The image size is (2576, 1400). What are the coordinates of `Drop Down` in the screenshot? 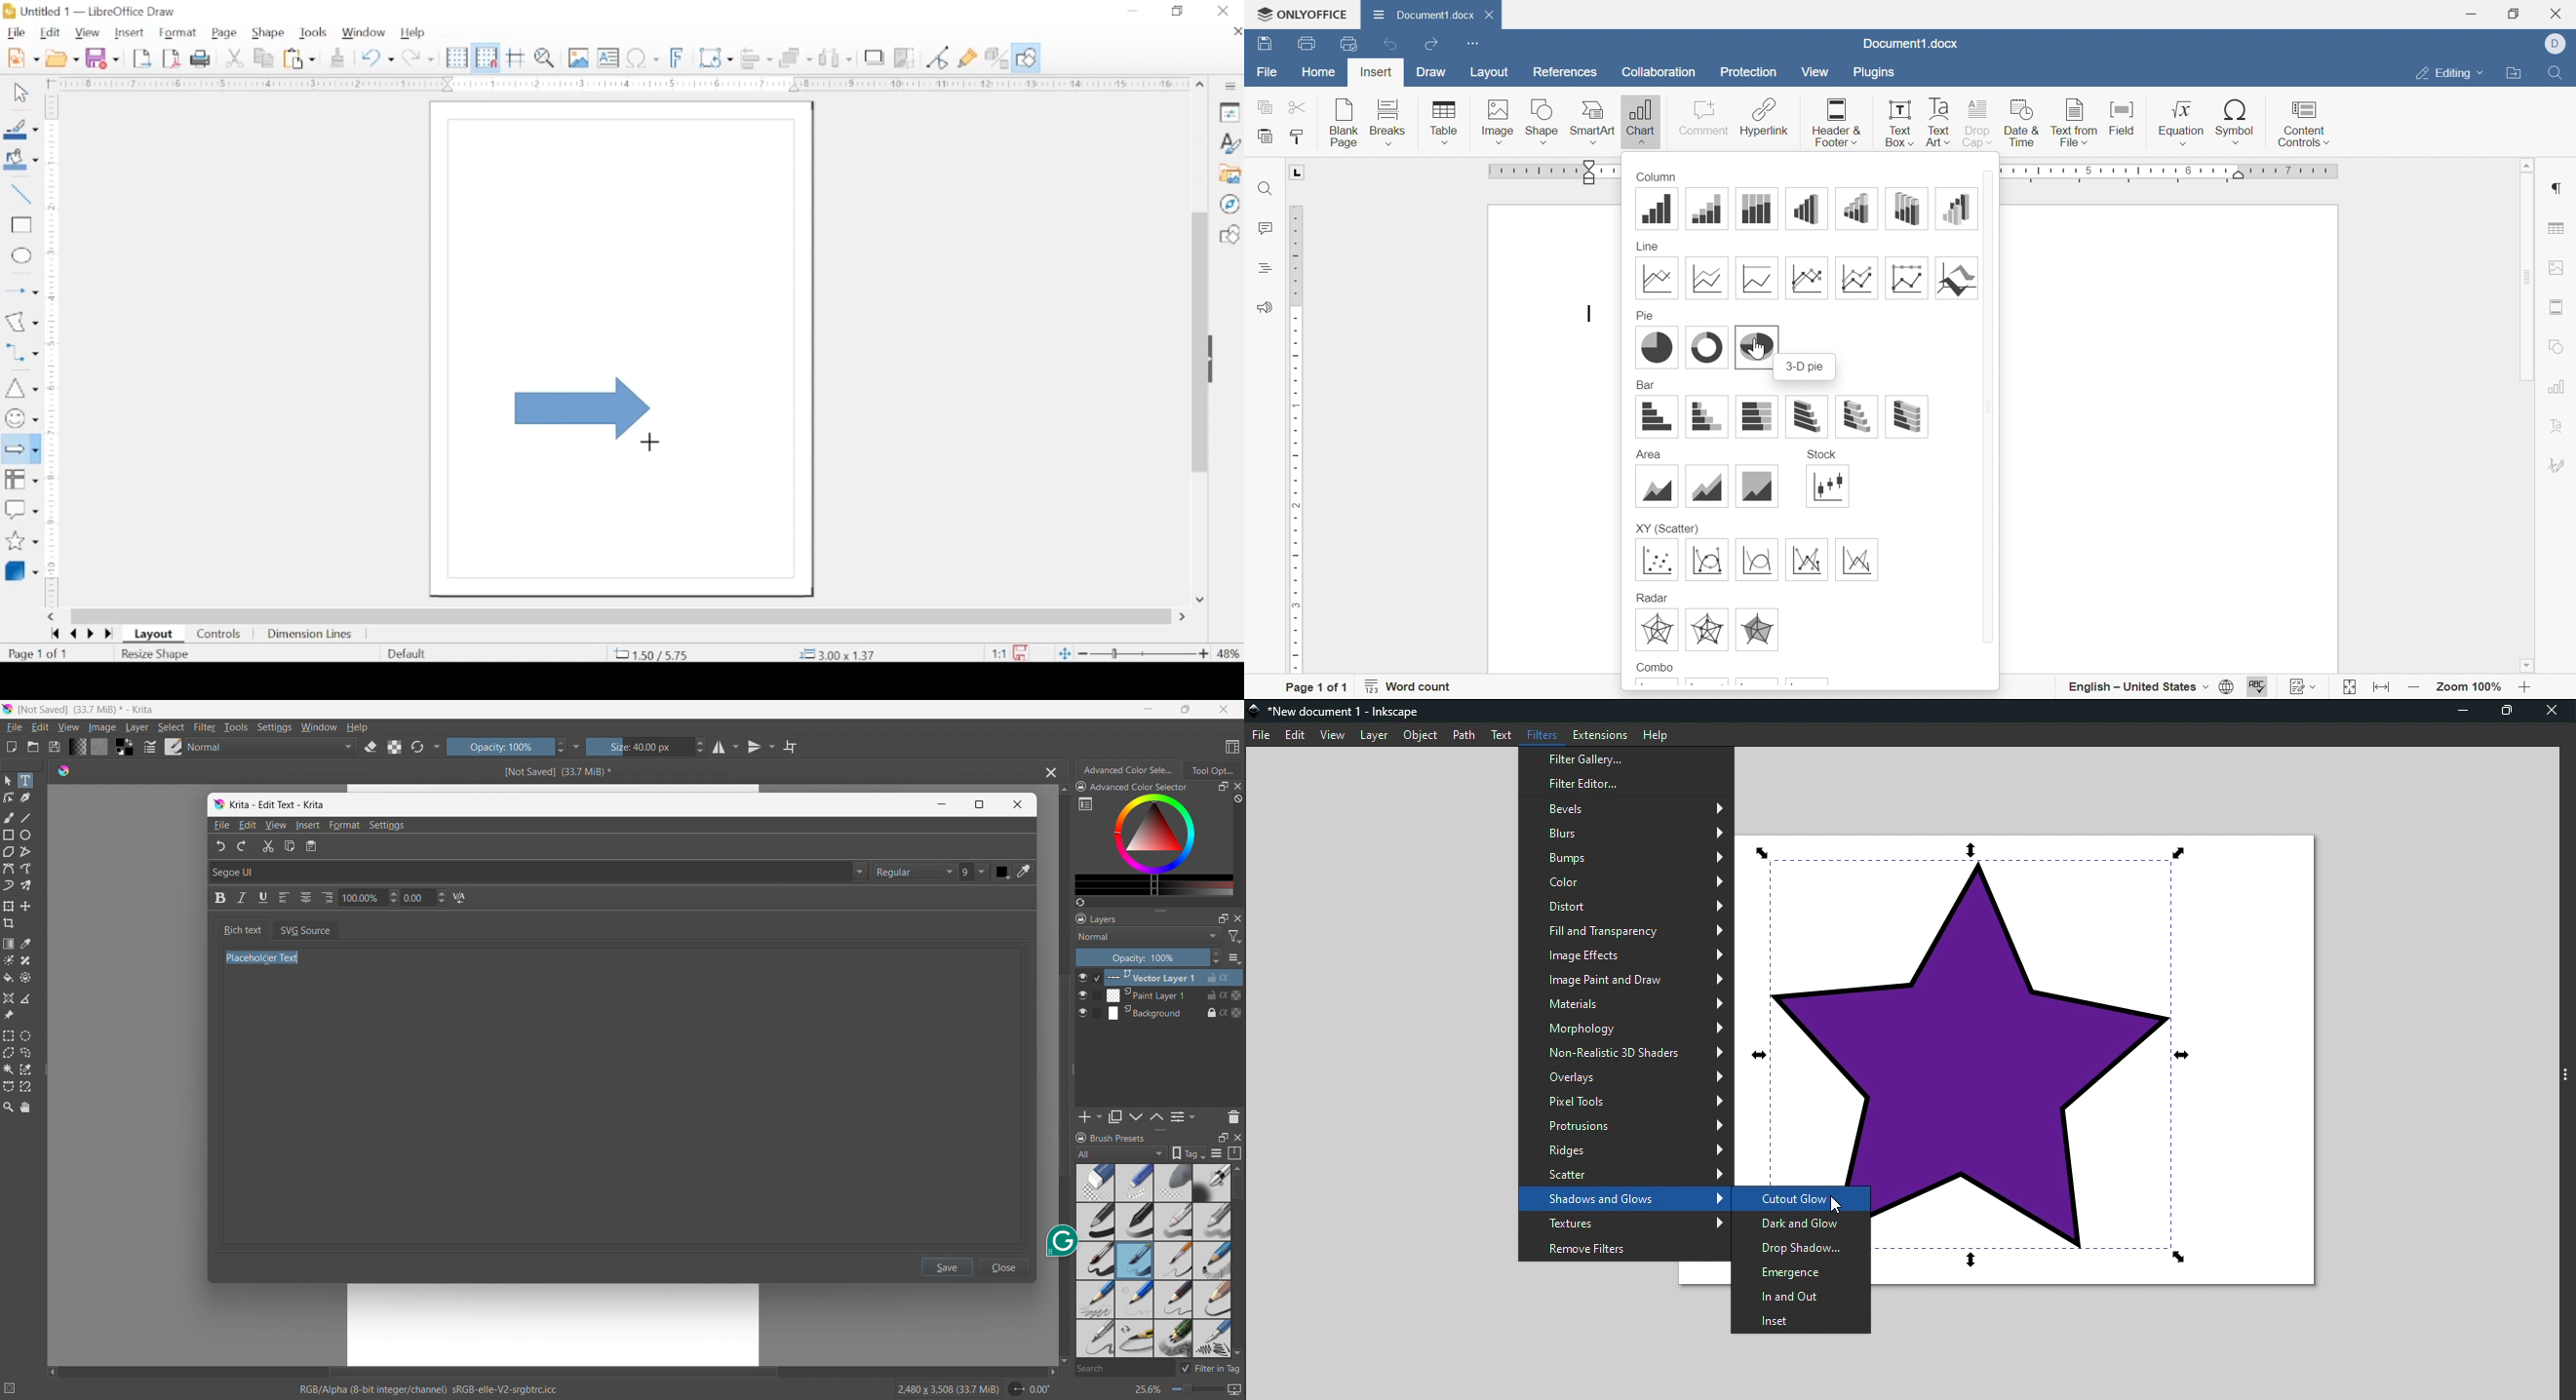 It's located at (2483, 74).